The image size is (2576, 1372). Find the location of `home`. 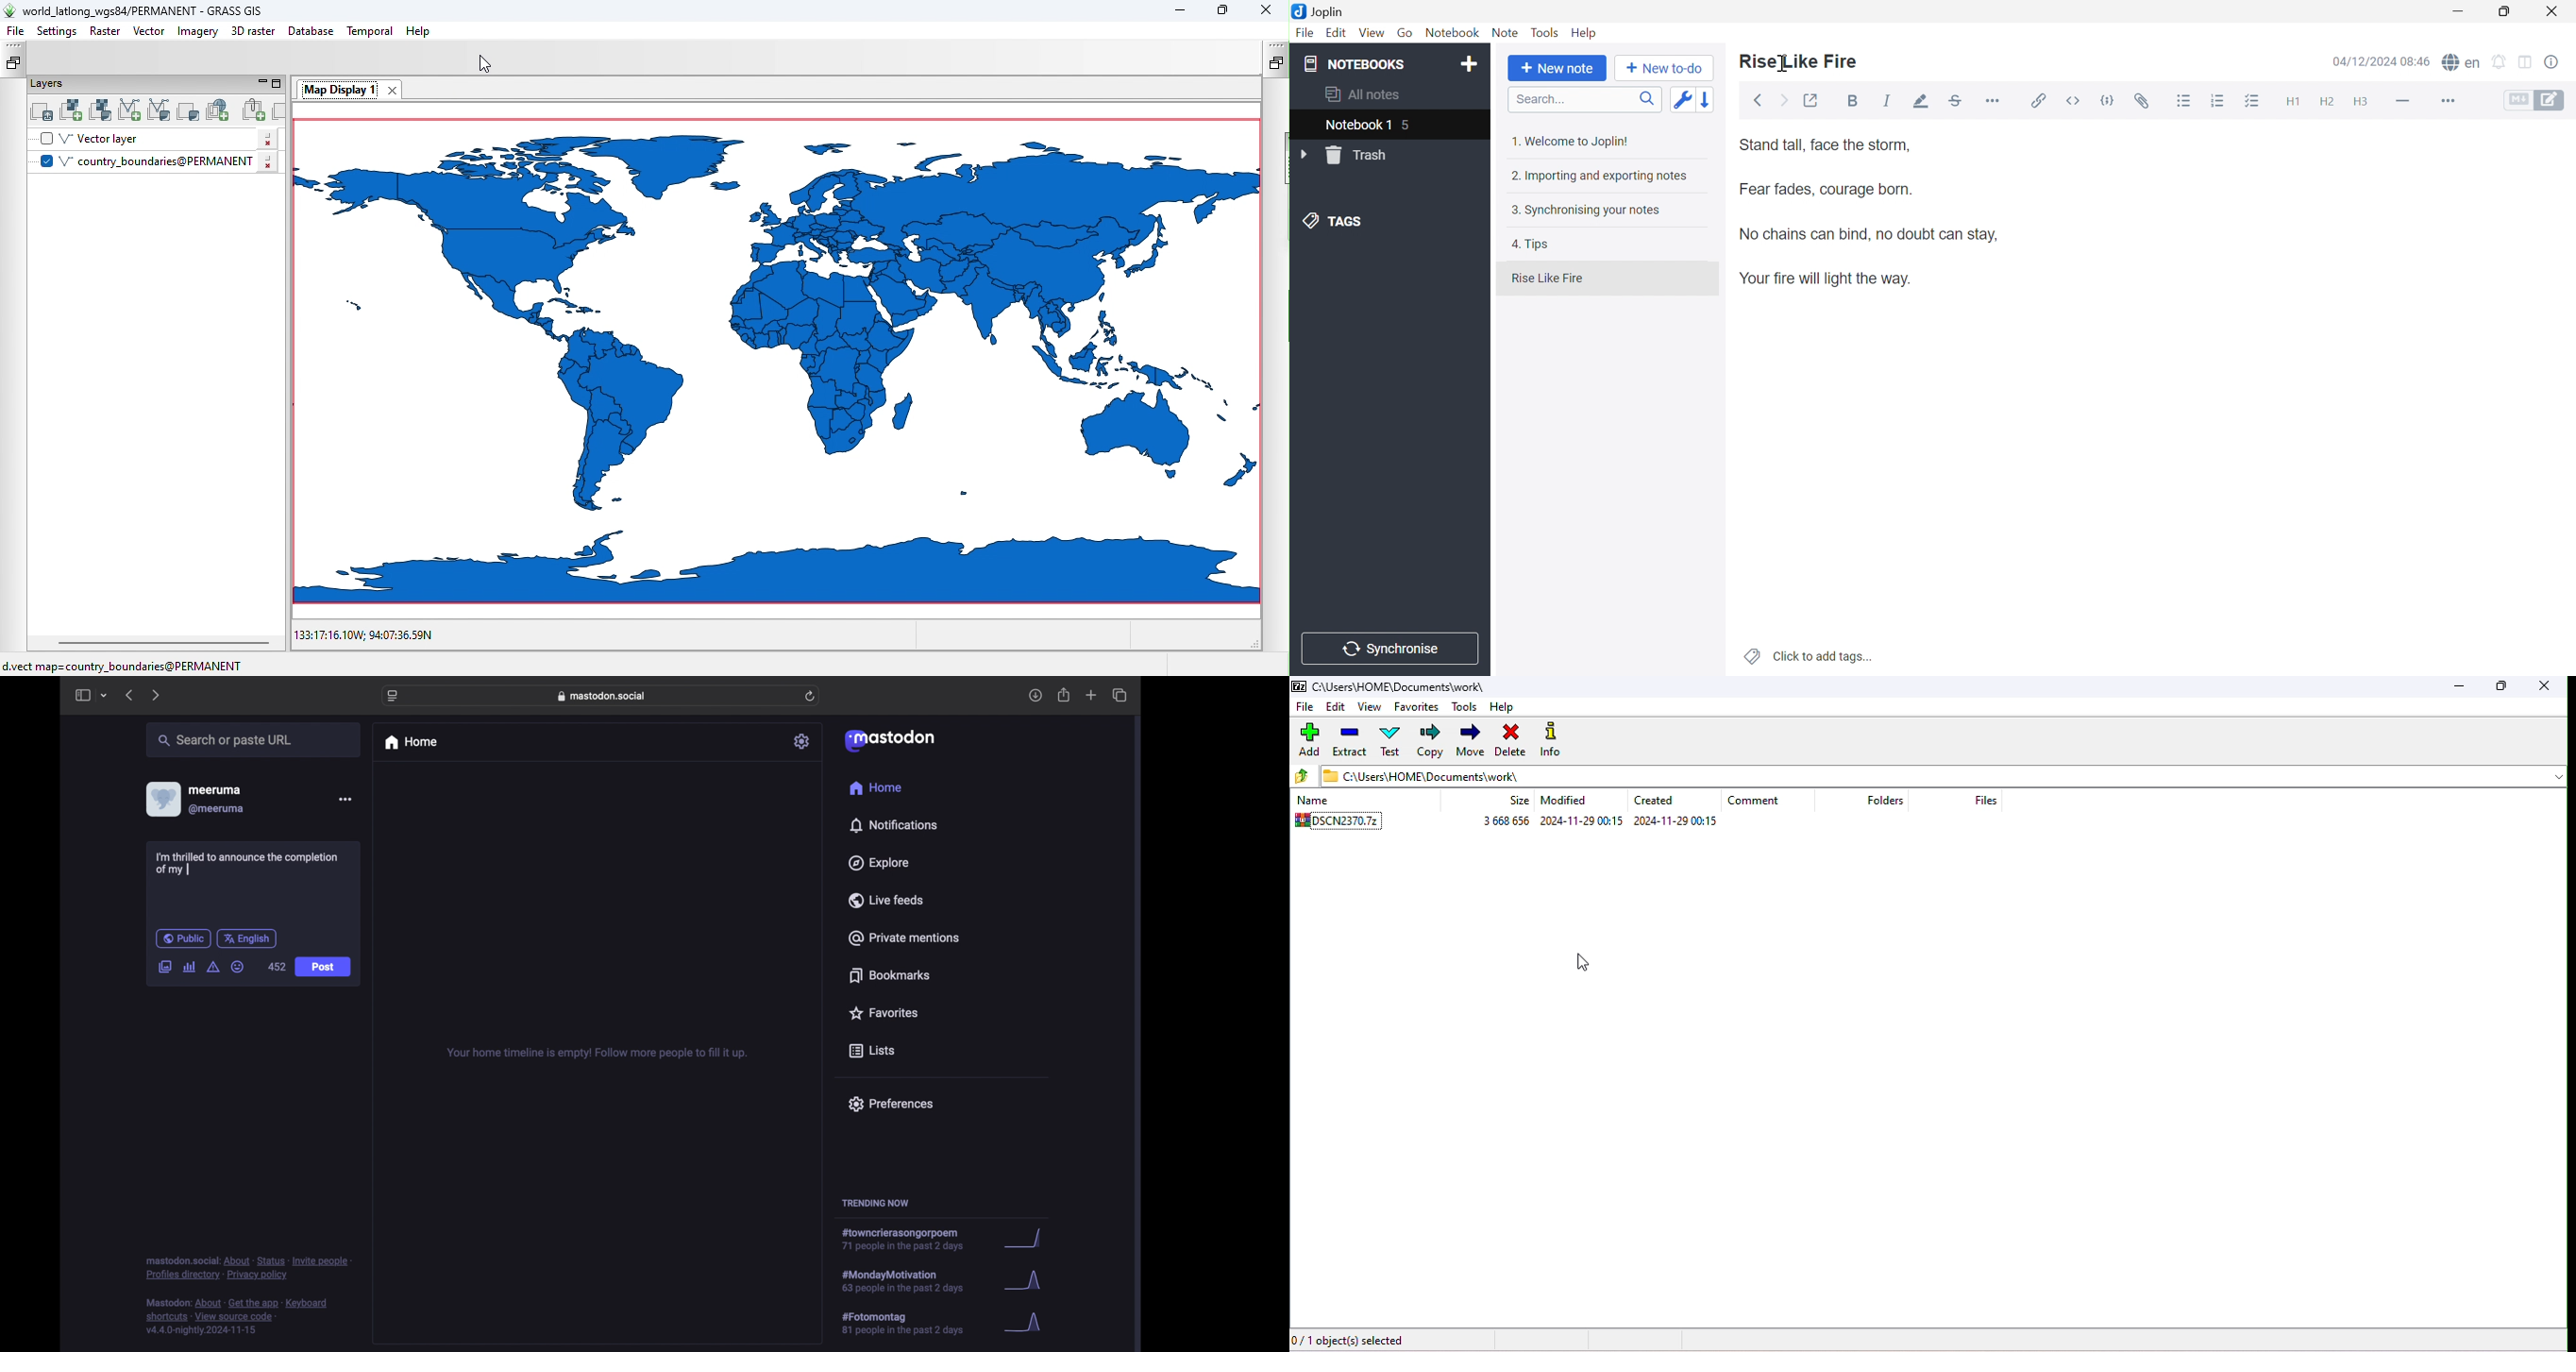

home is located at coordinates (411, 742).